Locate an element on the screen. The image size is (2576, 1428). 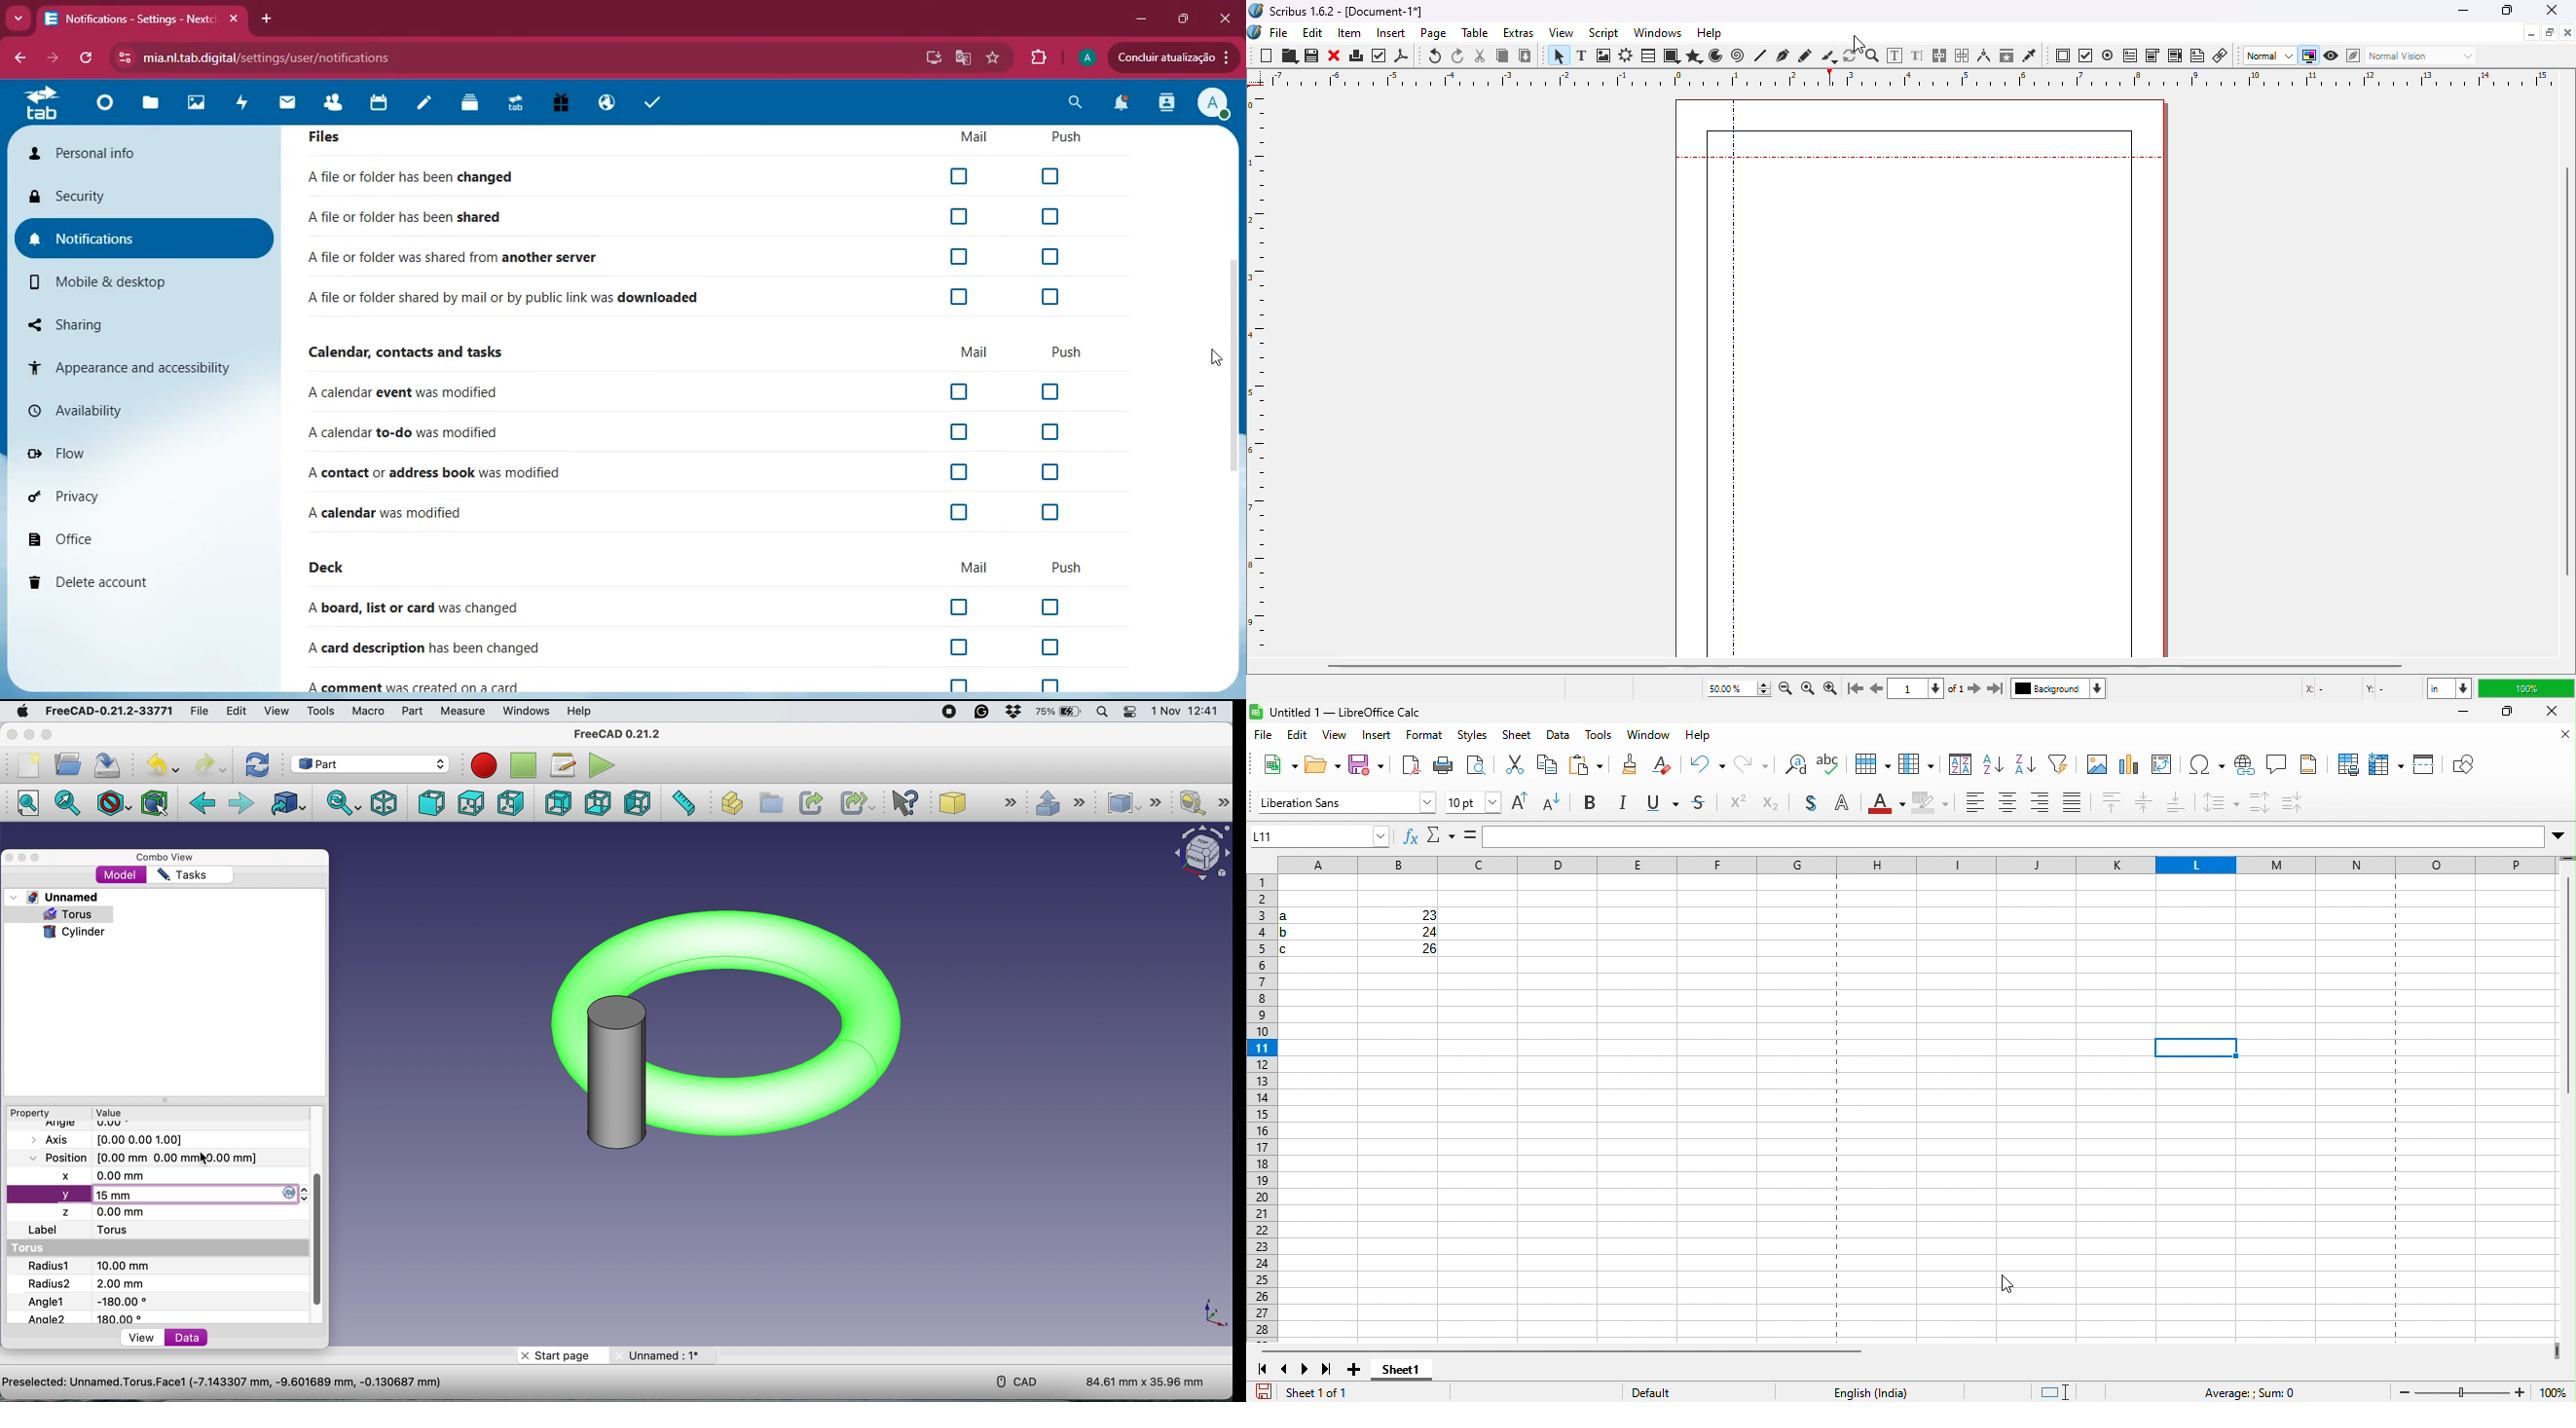
off is located at coordinates (1047, 393).